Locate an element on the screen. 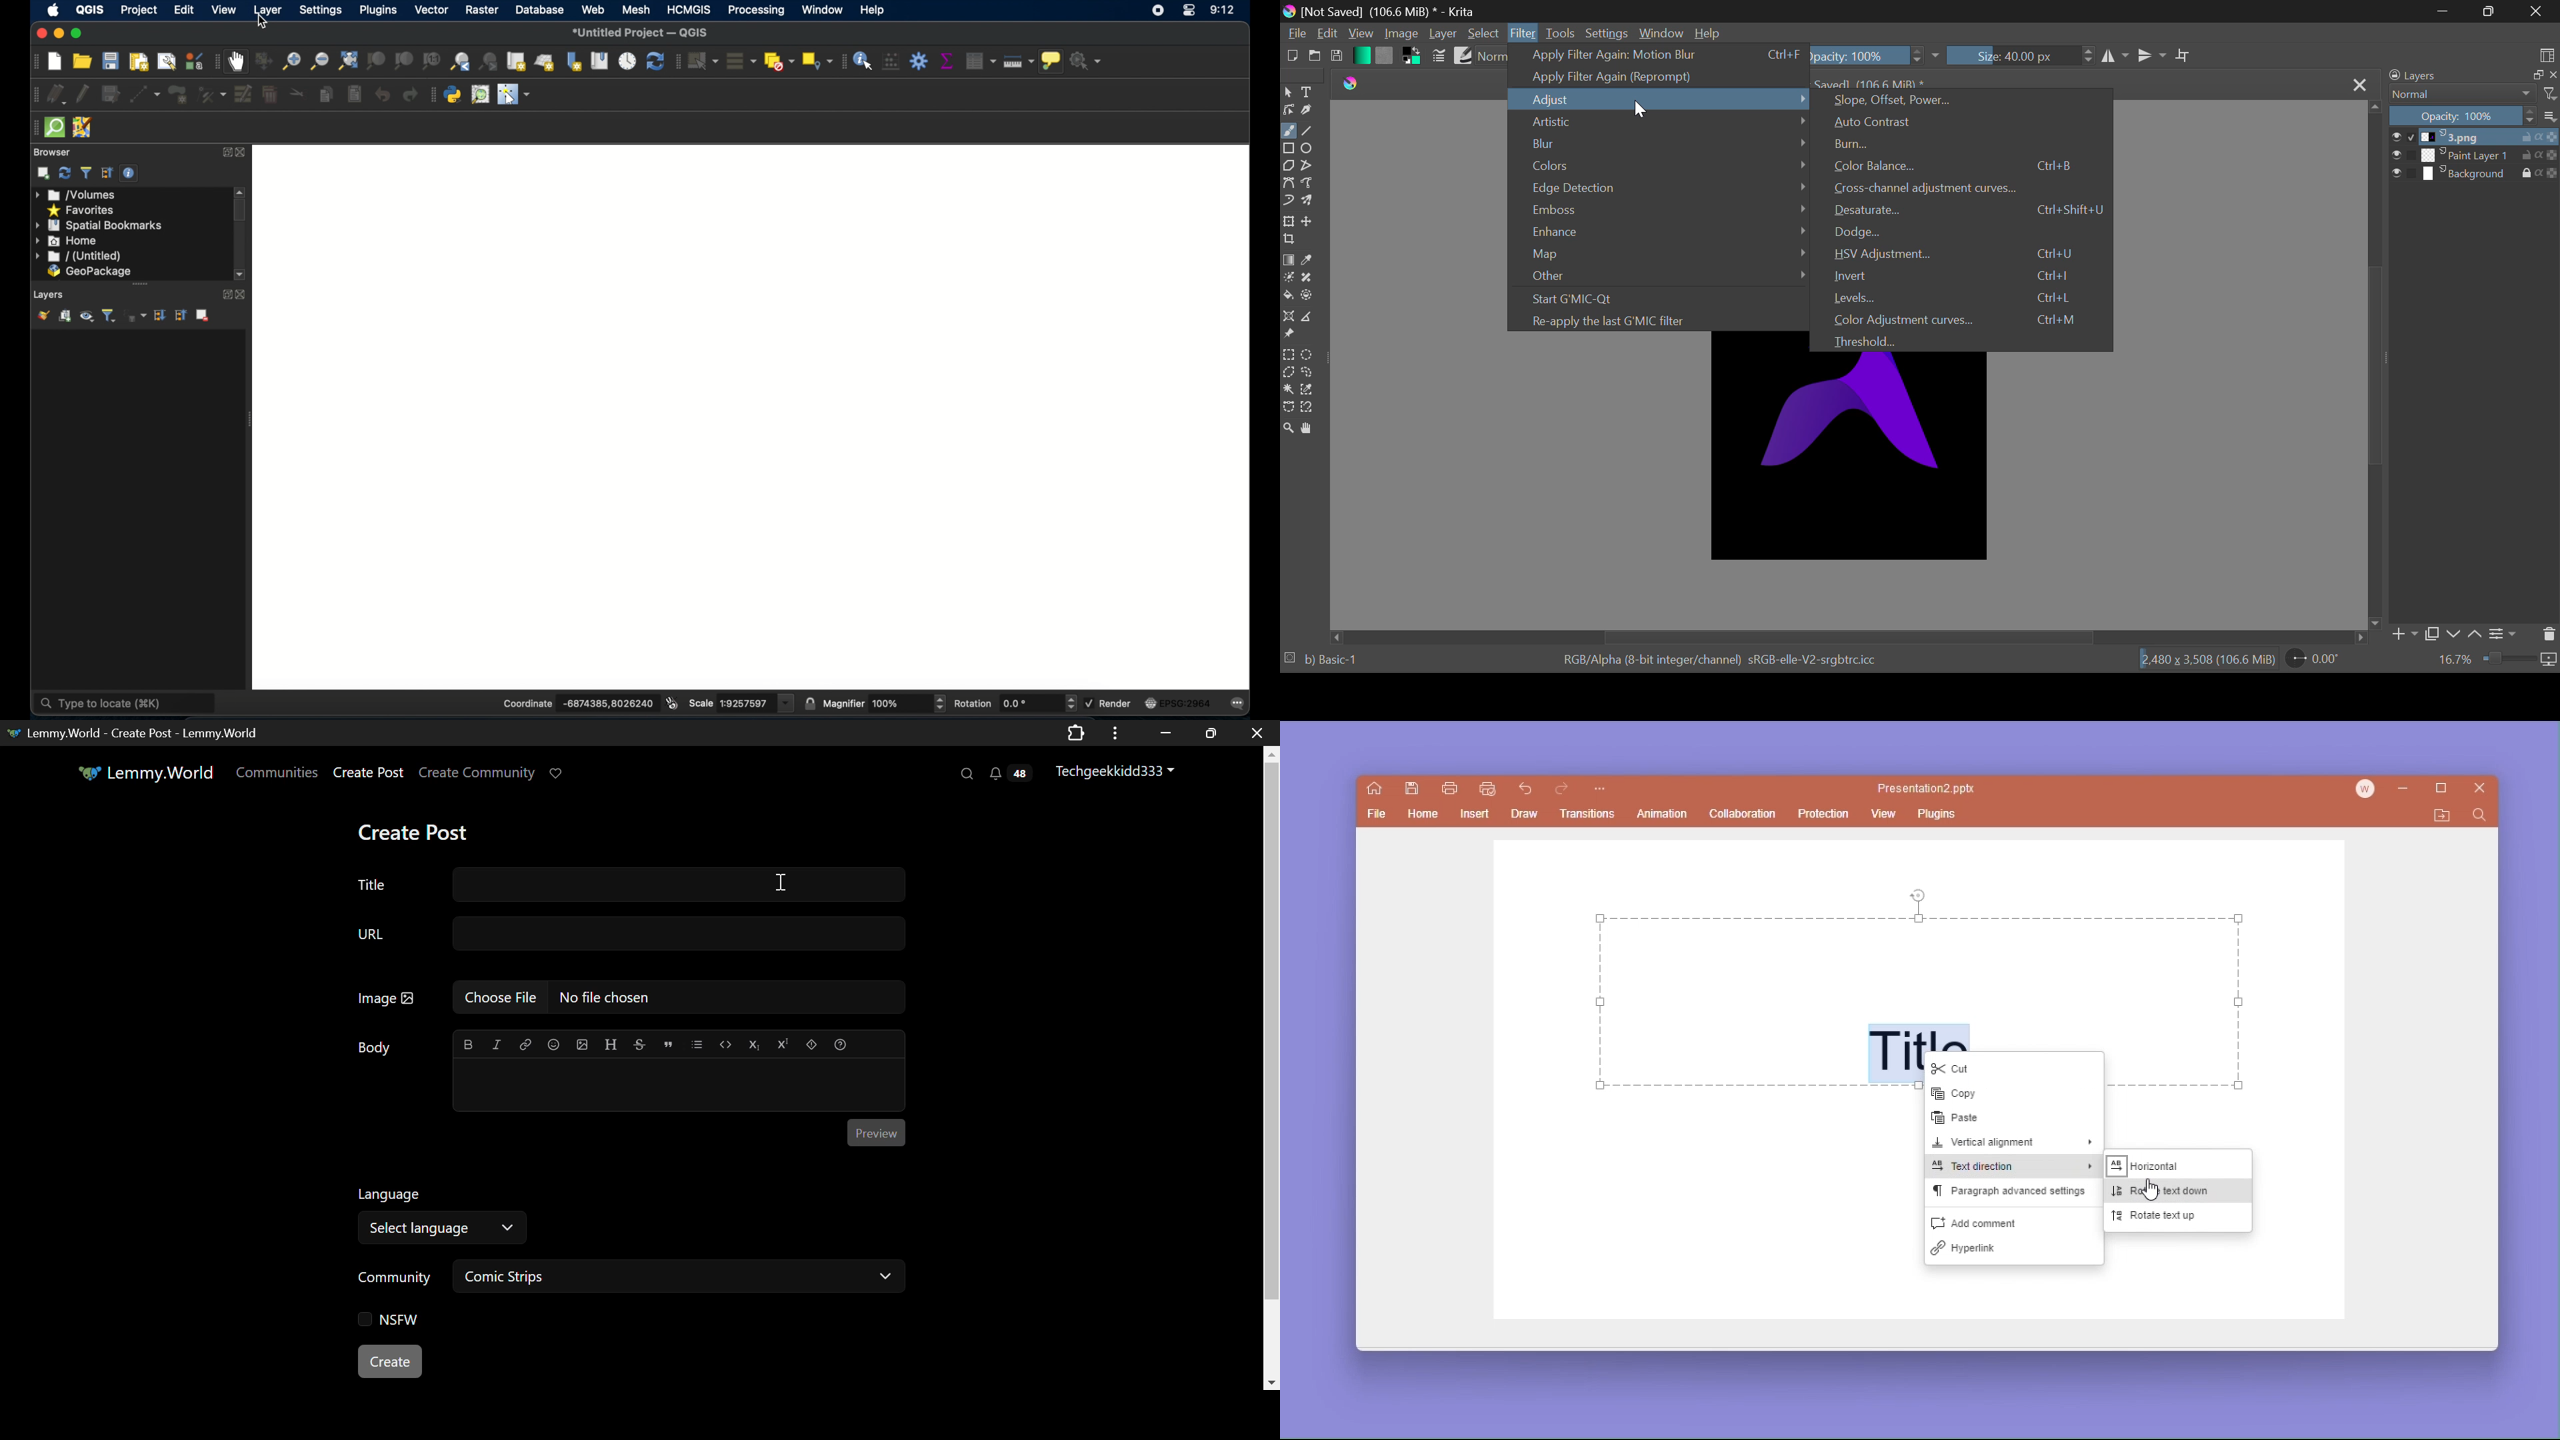  paragraph advanced settings is located at coordinates (2012, 1195).